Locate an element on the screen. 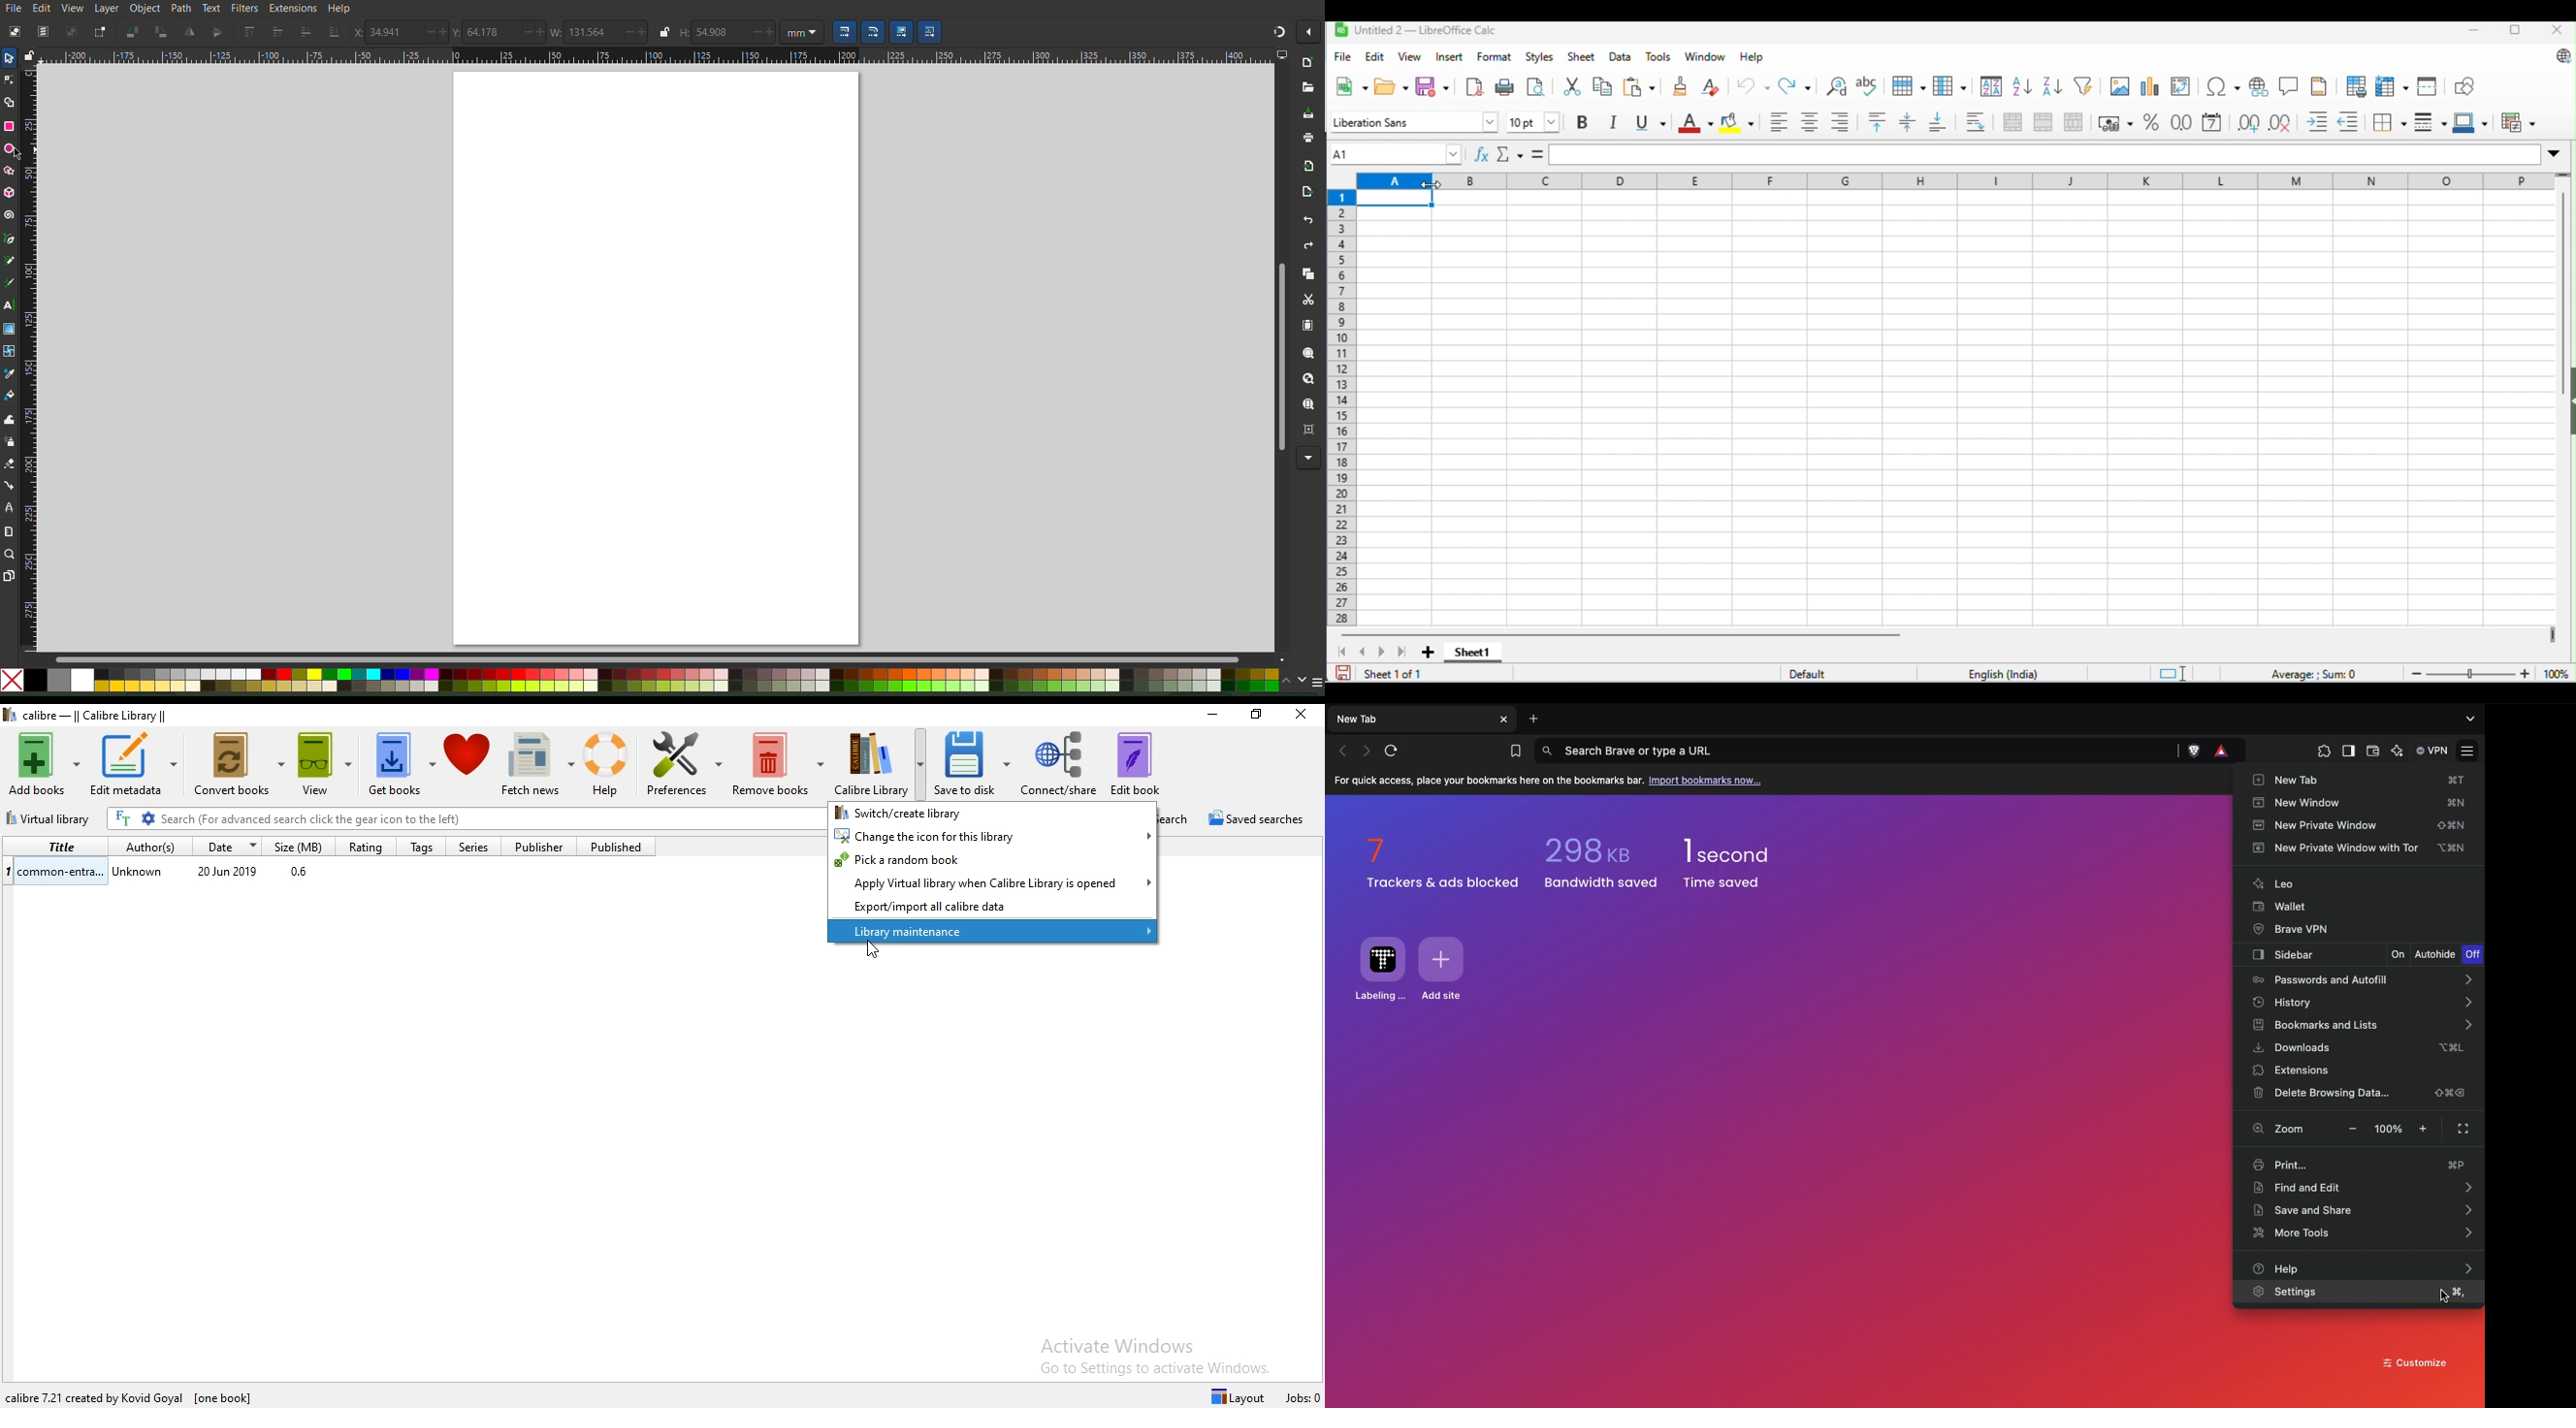 The height and width of the screenshot is (1428, 2576). Help is located at coordinates (339, 8).